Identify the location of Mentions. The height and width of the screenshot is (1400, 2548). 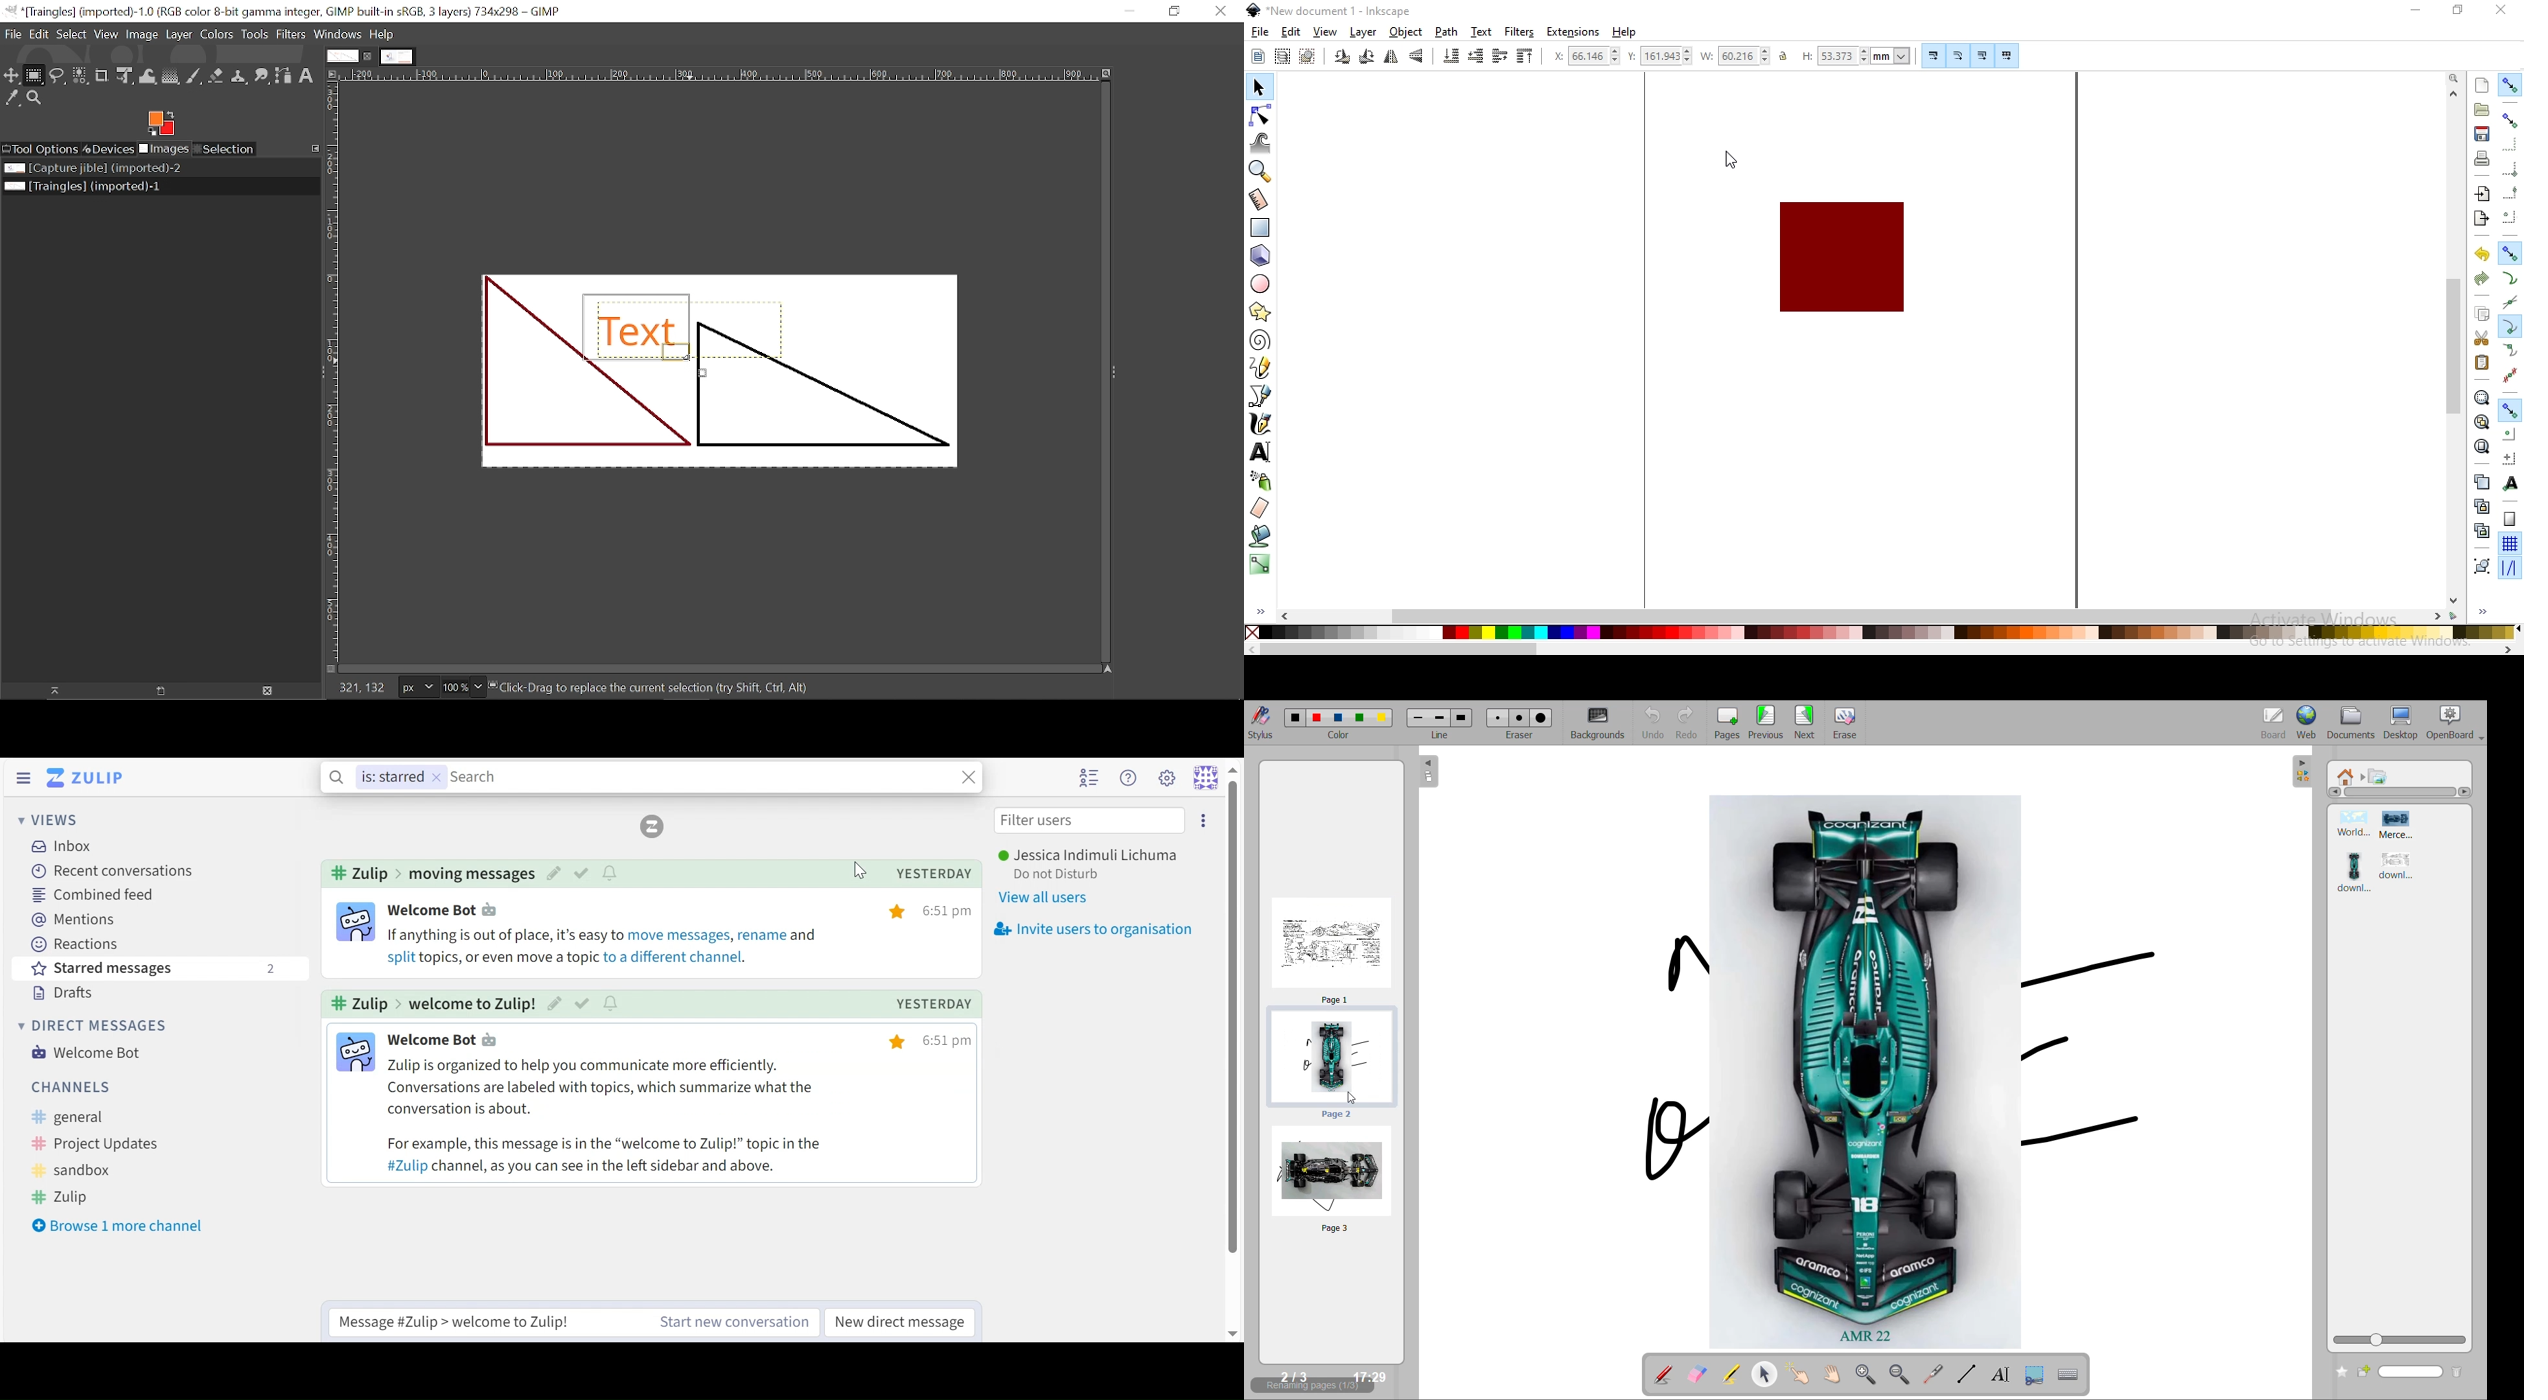
(71, 920).